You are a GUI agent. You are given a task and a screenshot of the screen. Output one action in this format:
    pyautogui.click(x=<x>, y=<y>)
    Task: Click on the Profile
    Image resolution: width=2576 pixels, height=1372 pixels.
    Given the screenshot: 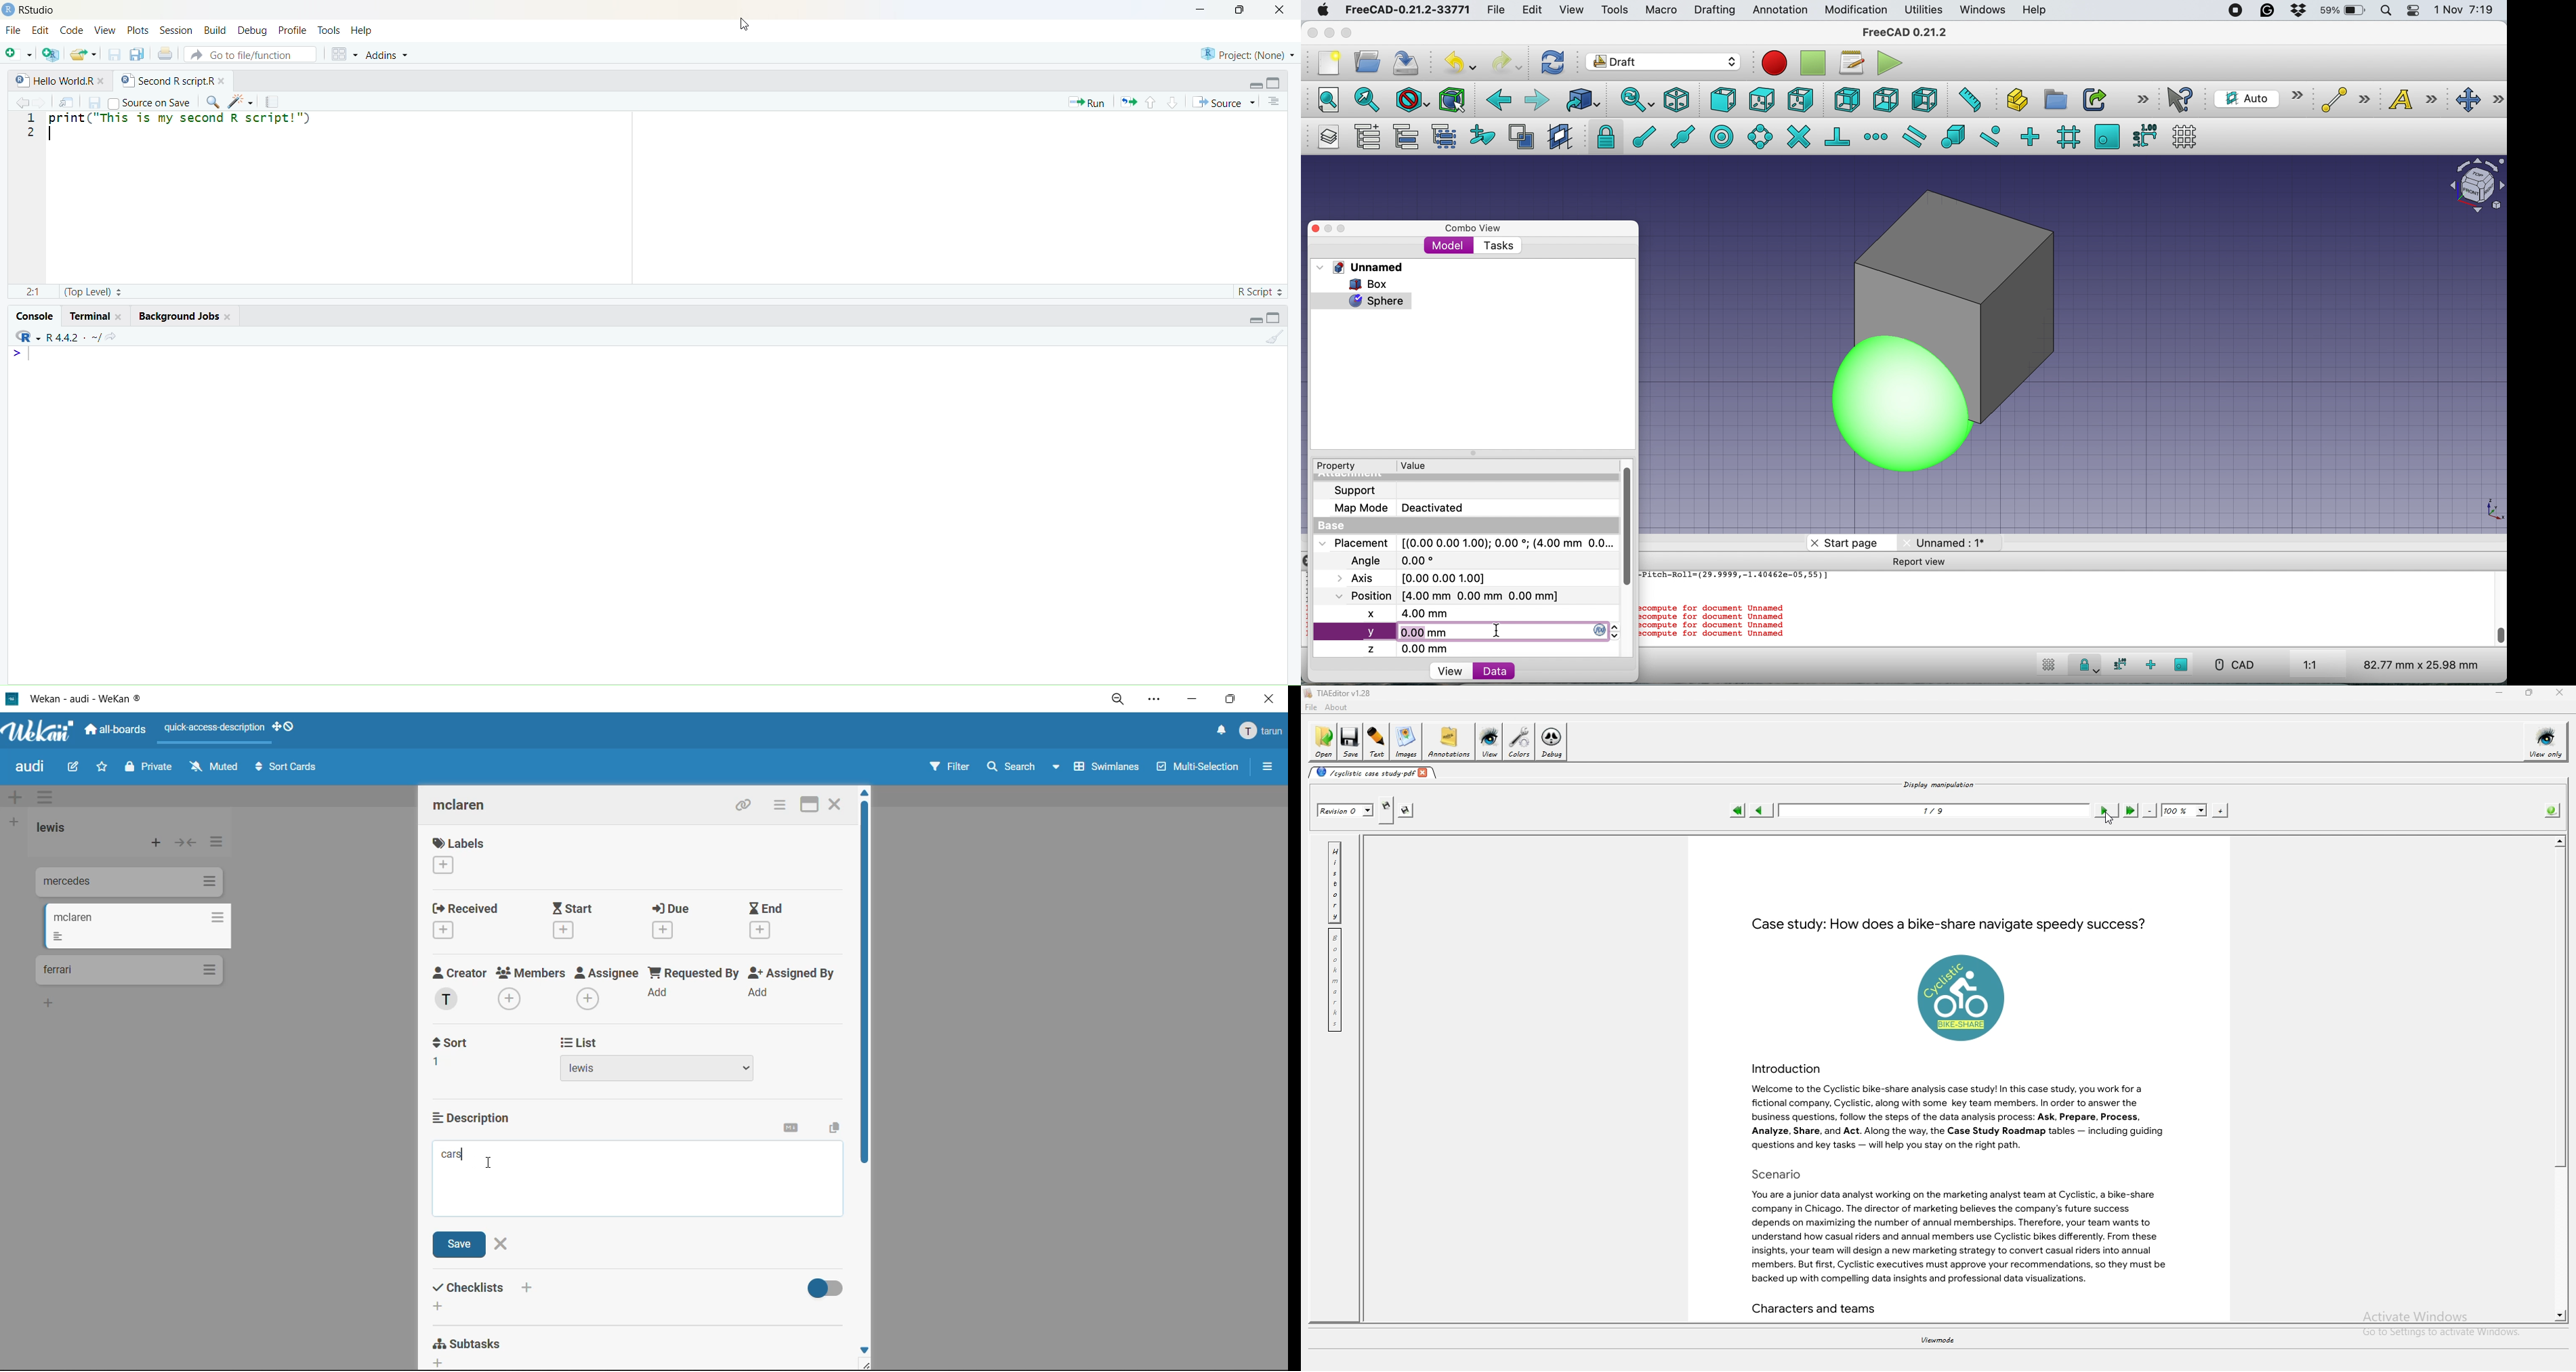 What is the action you would take?
    pyautogui.click(x=292, y=30)
    